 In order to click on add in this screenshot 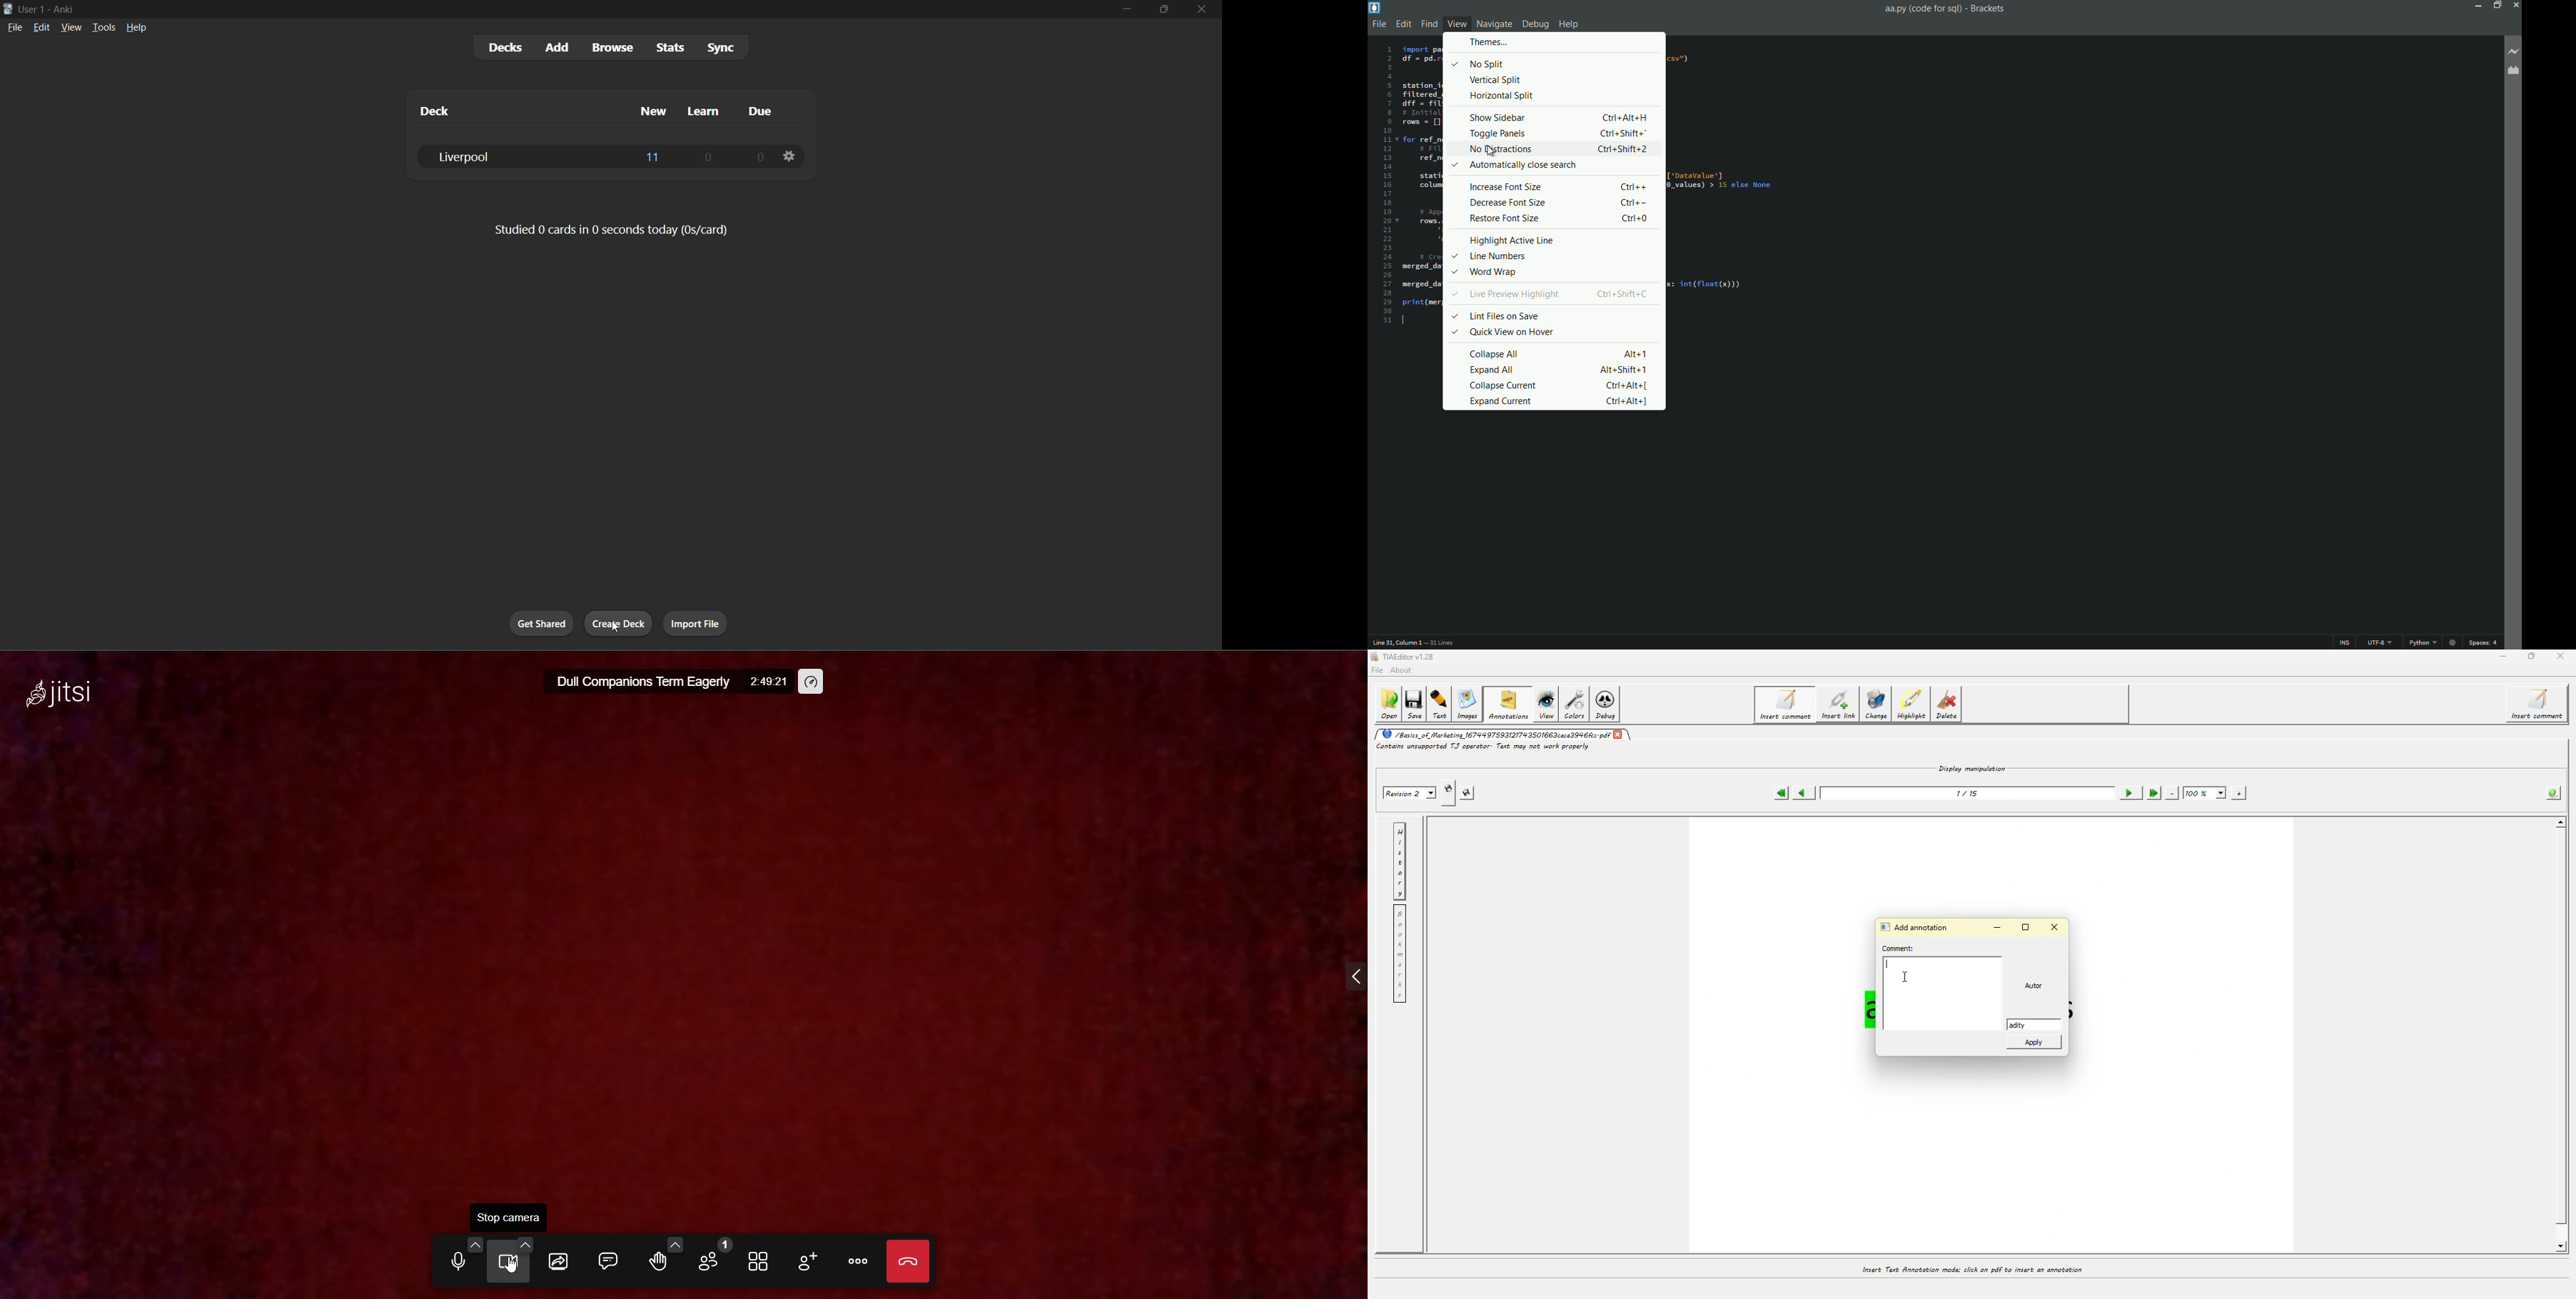, I will do `click(554, 45)`.